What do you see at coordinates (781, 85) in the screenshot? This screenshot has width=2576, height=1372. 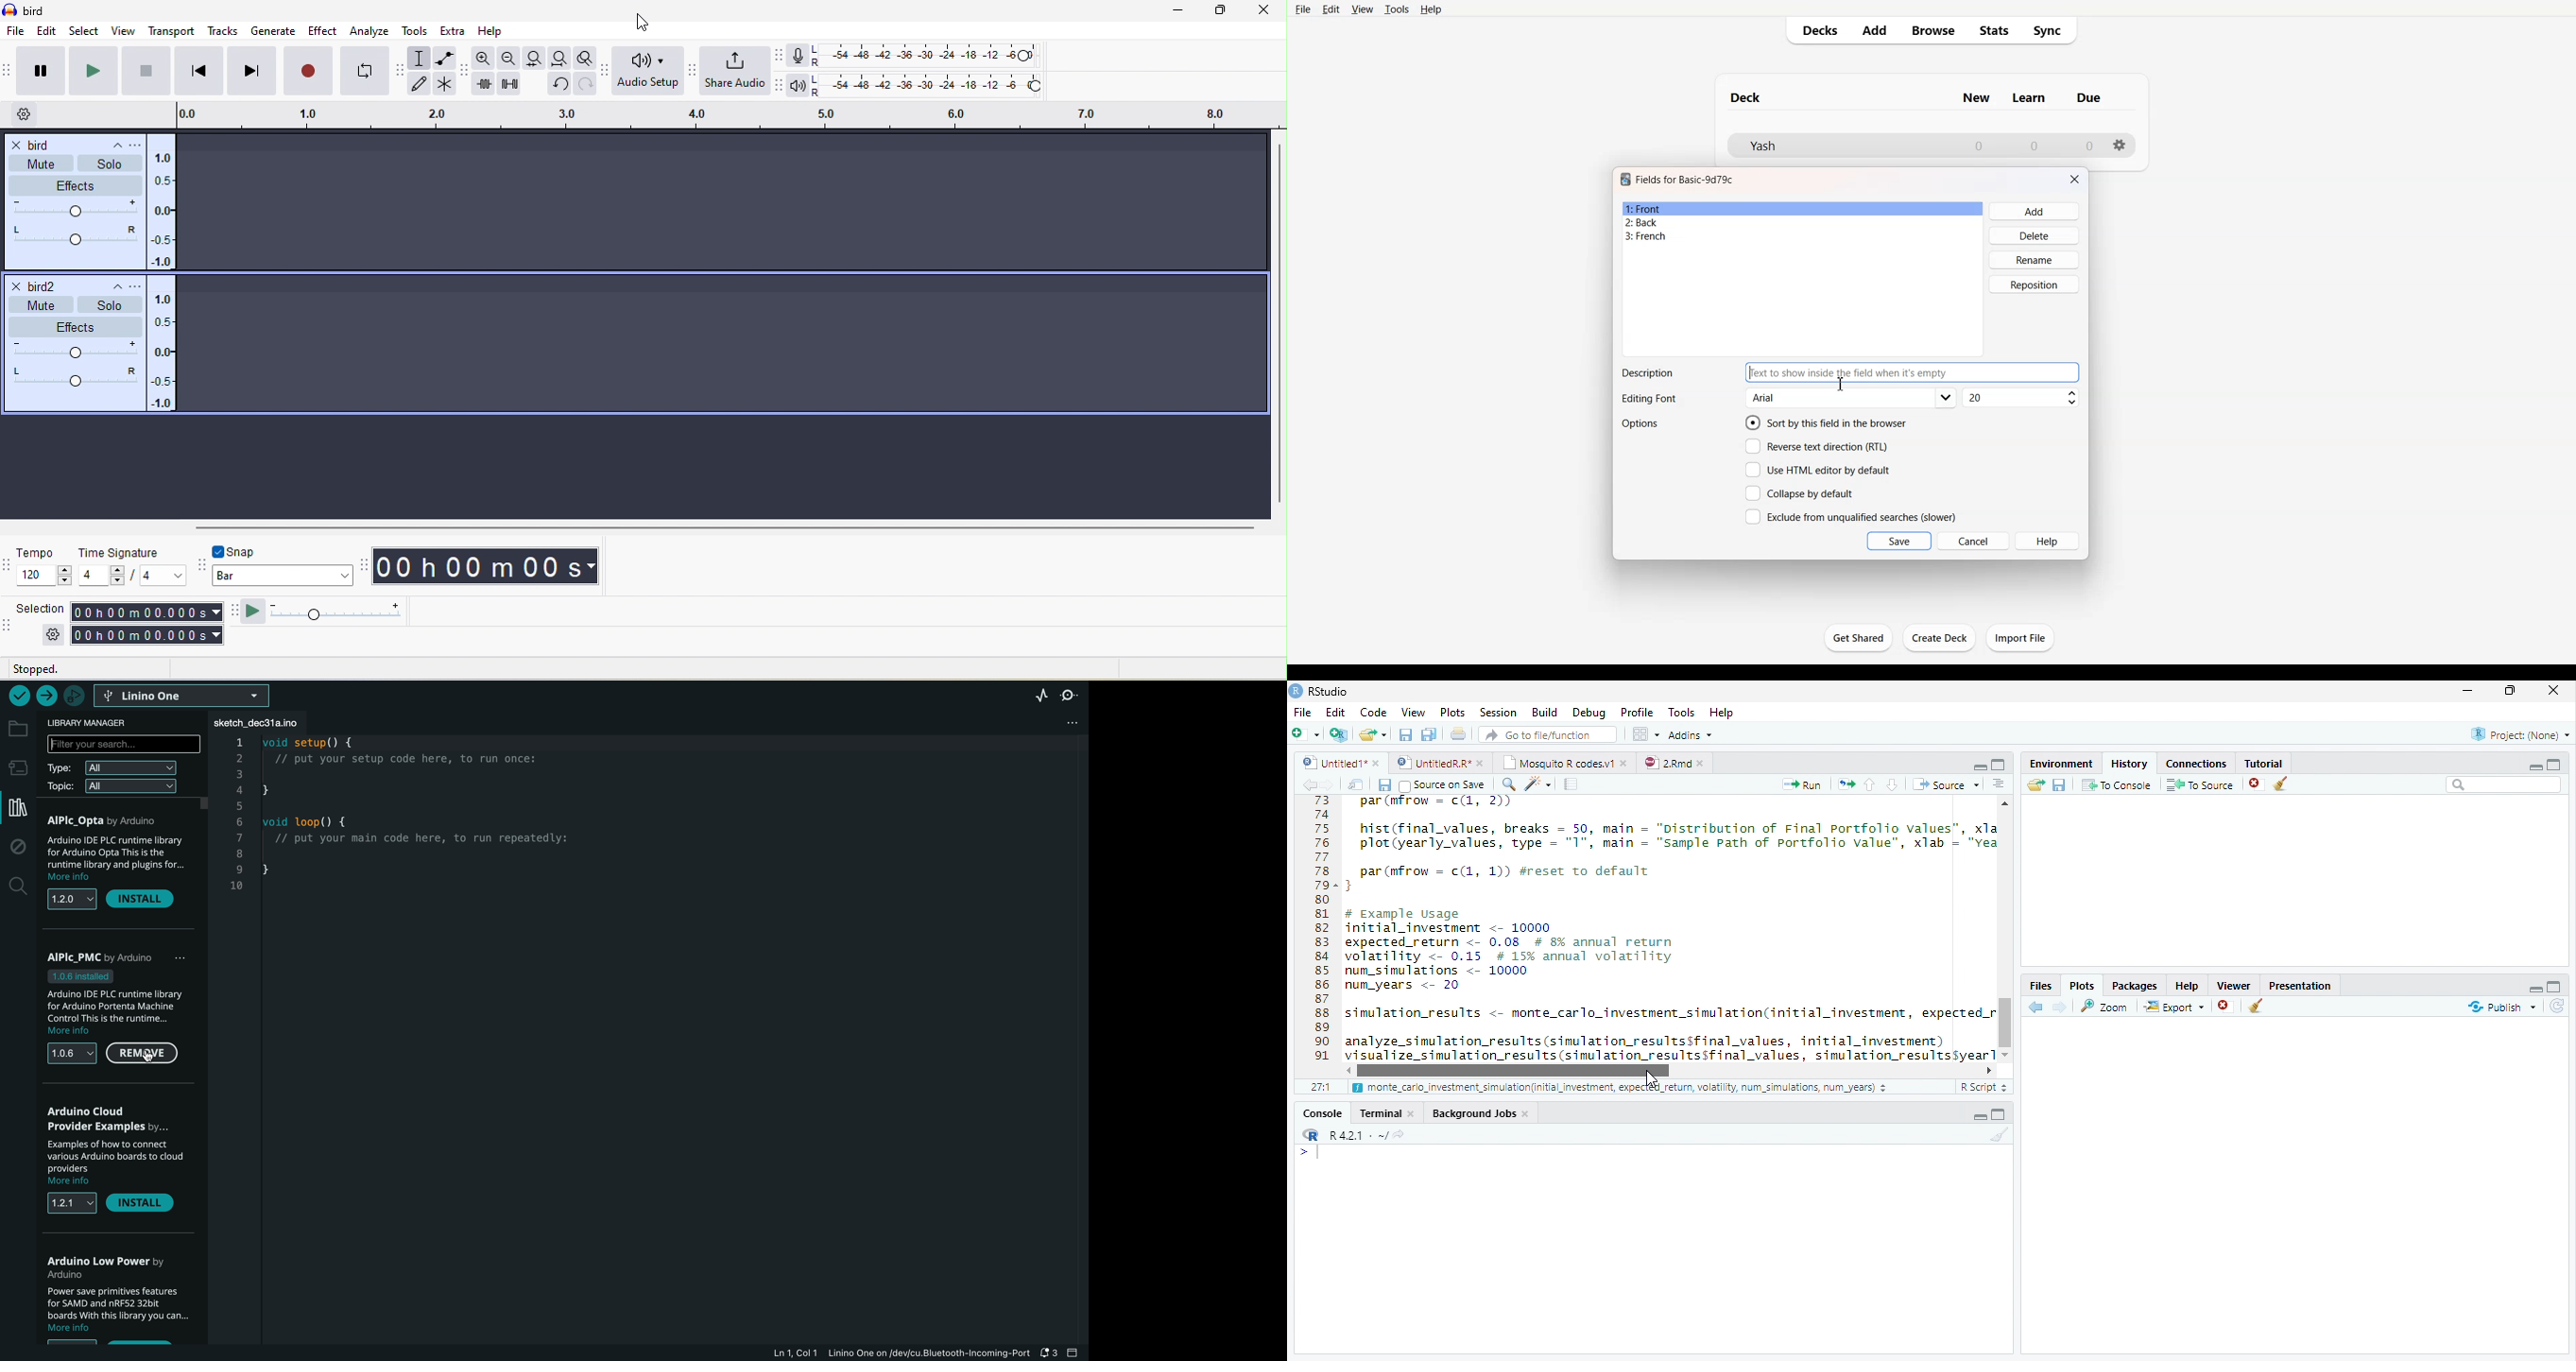 I see `audacity playback meter toolbar` at bounding box center [781, 85].